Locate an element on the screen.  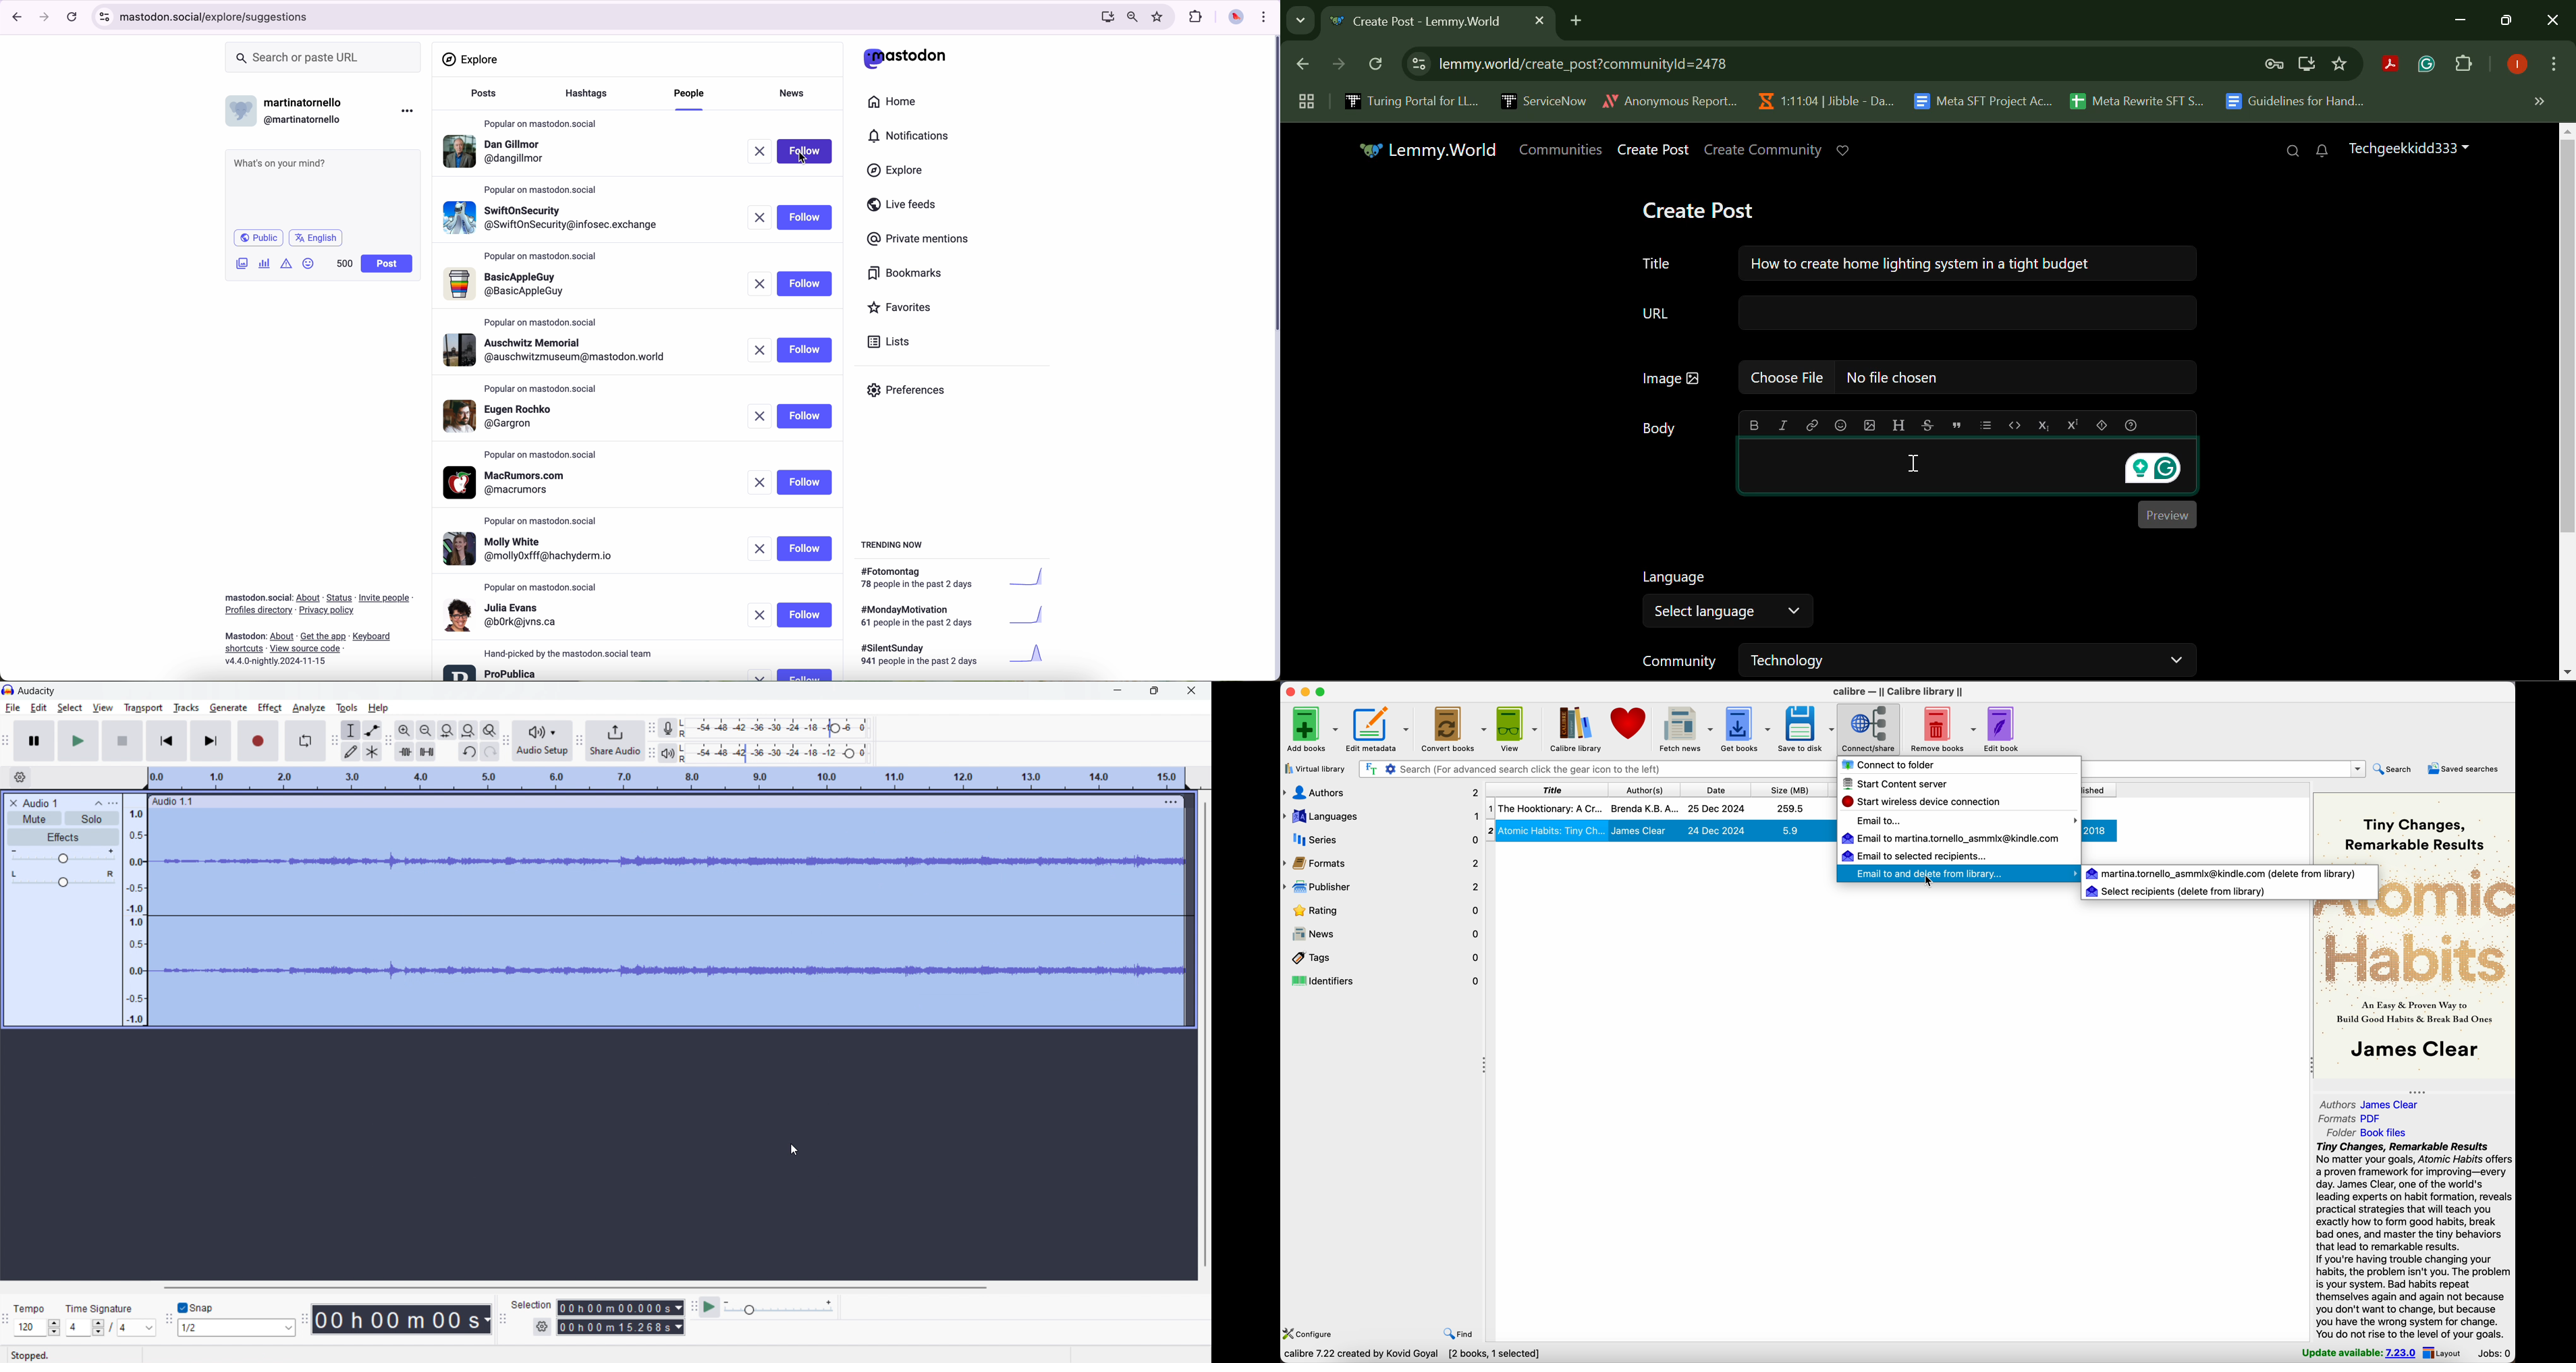
selected recipients (deleted from library) is located at coordinates (2177, 891).